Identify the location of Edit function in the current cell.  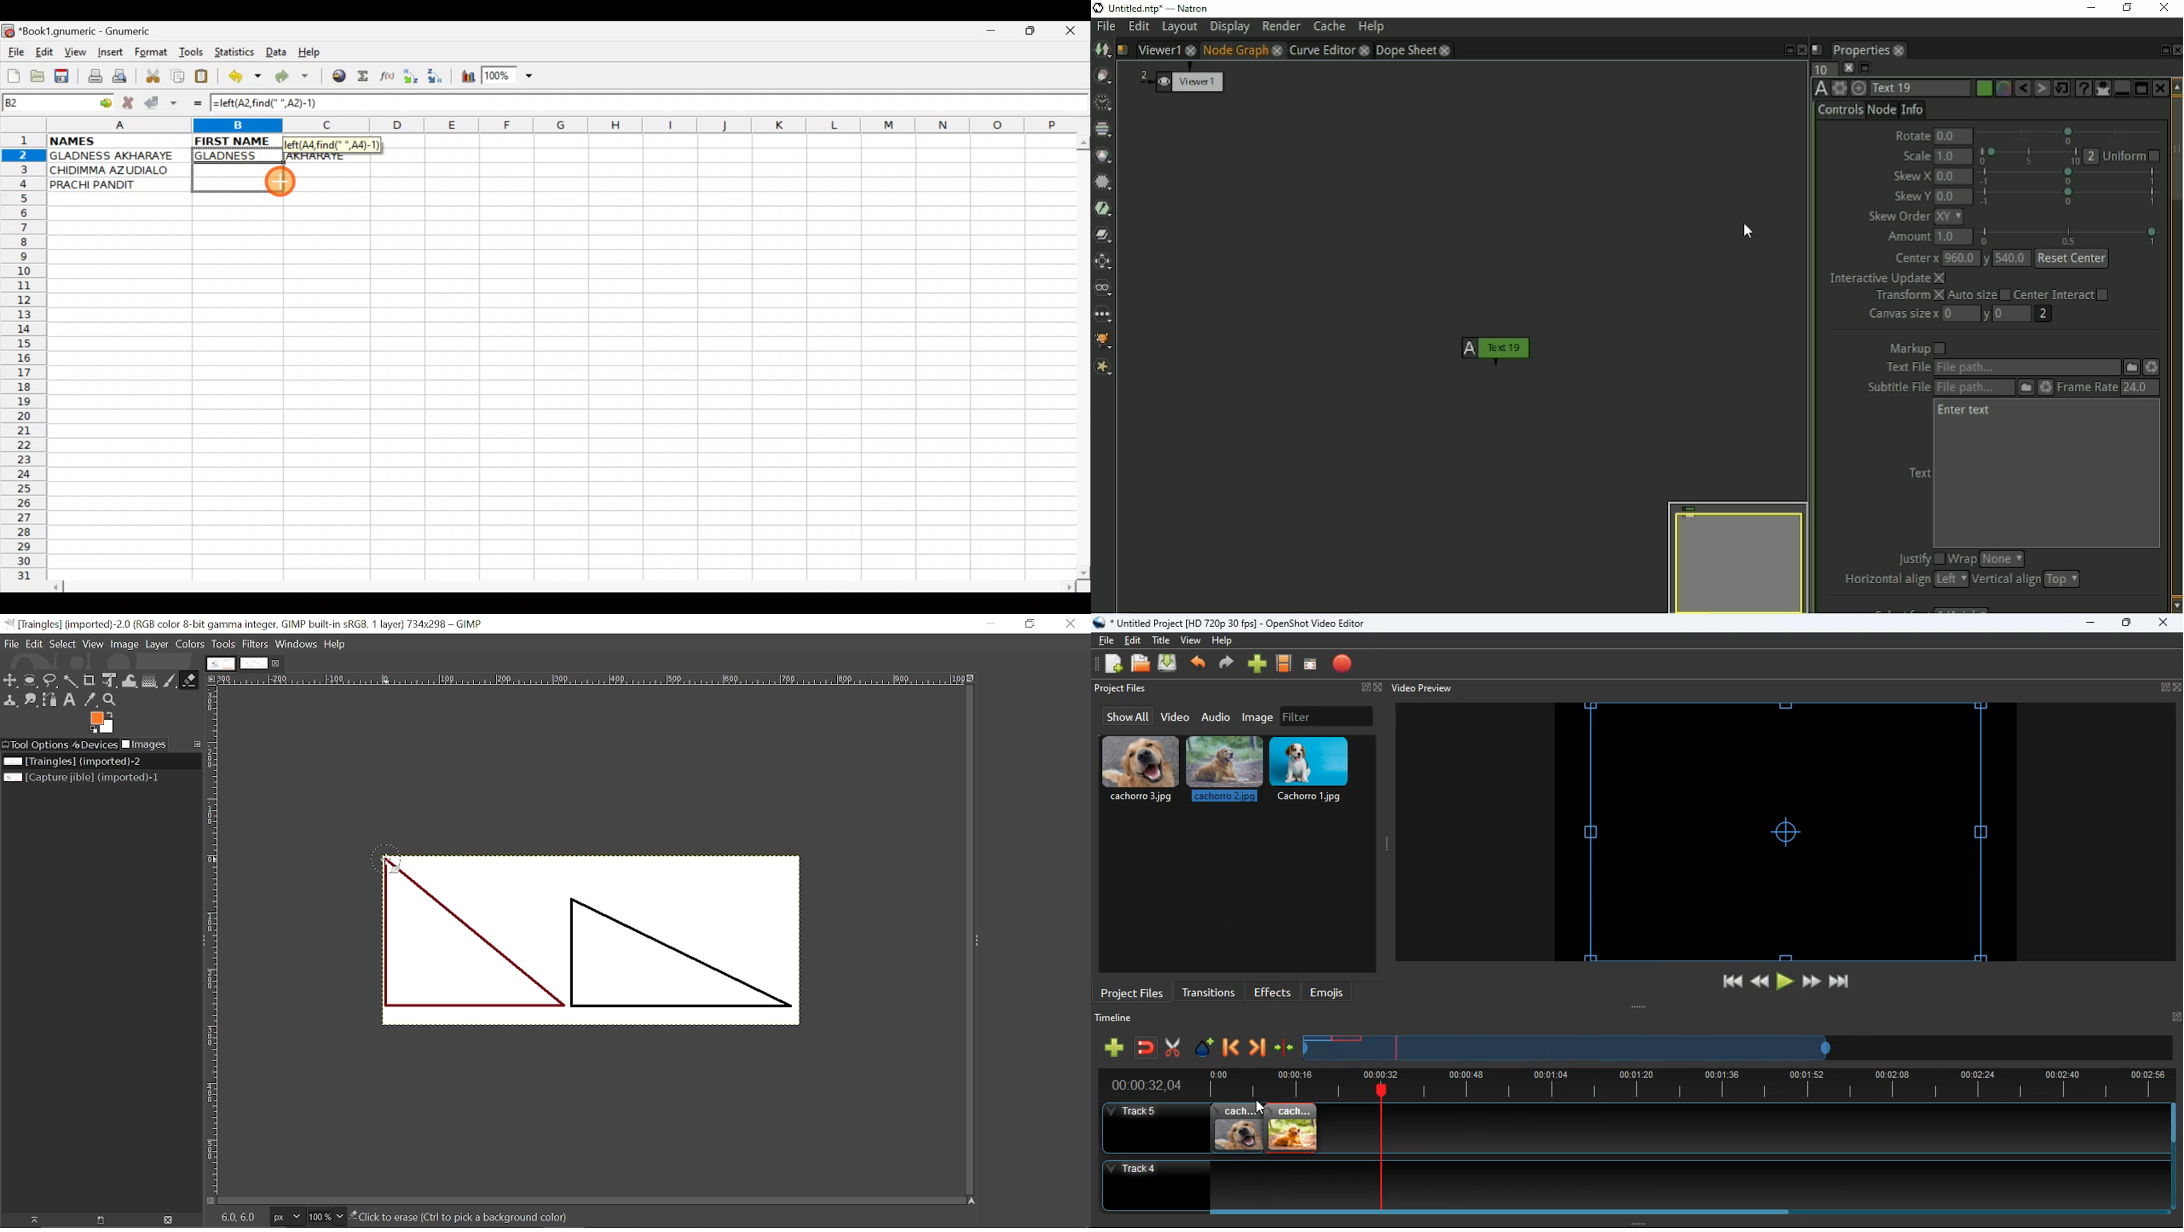
(389, 79).